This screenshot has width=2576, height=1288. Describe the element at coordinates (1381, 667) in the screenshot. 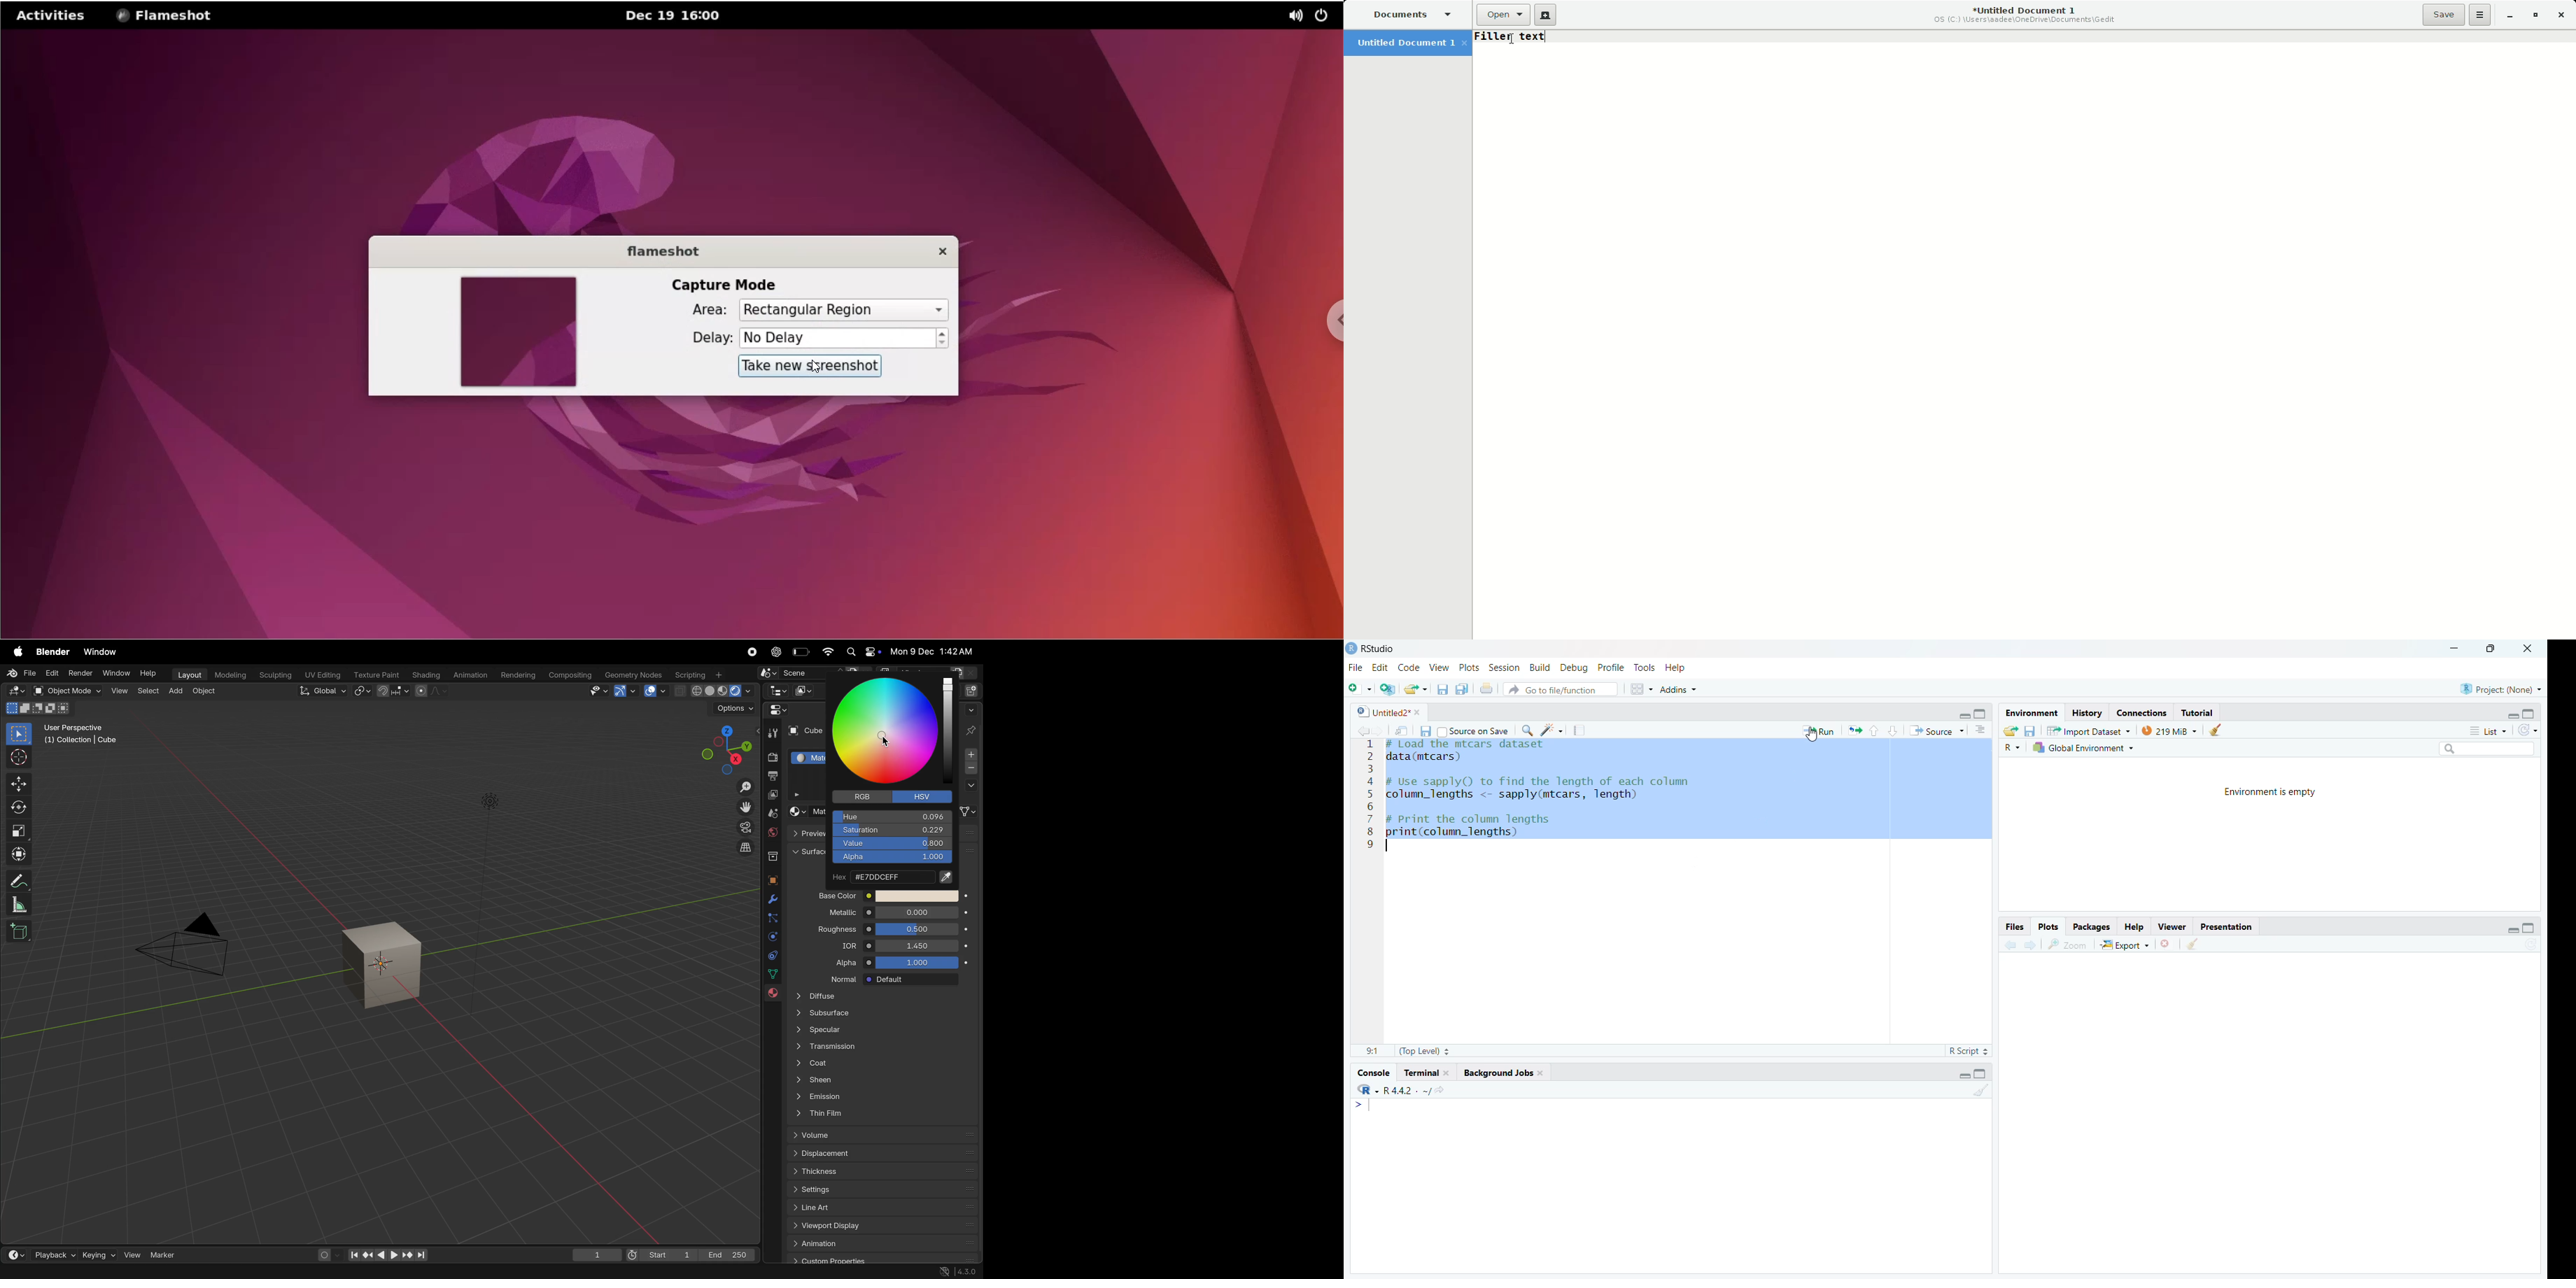

I see `Edit` at that location.